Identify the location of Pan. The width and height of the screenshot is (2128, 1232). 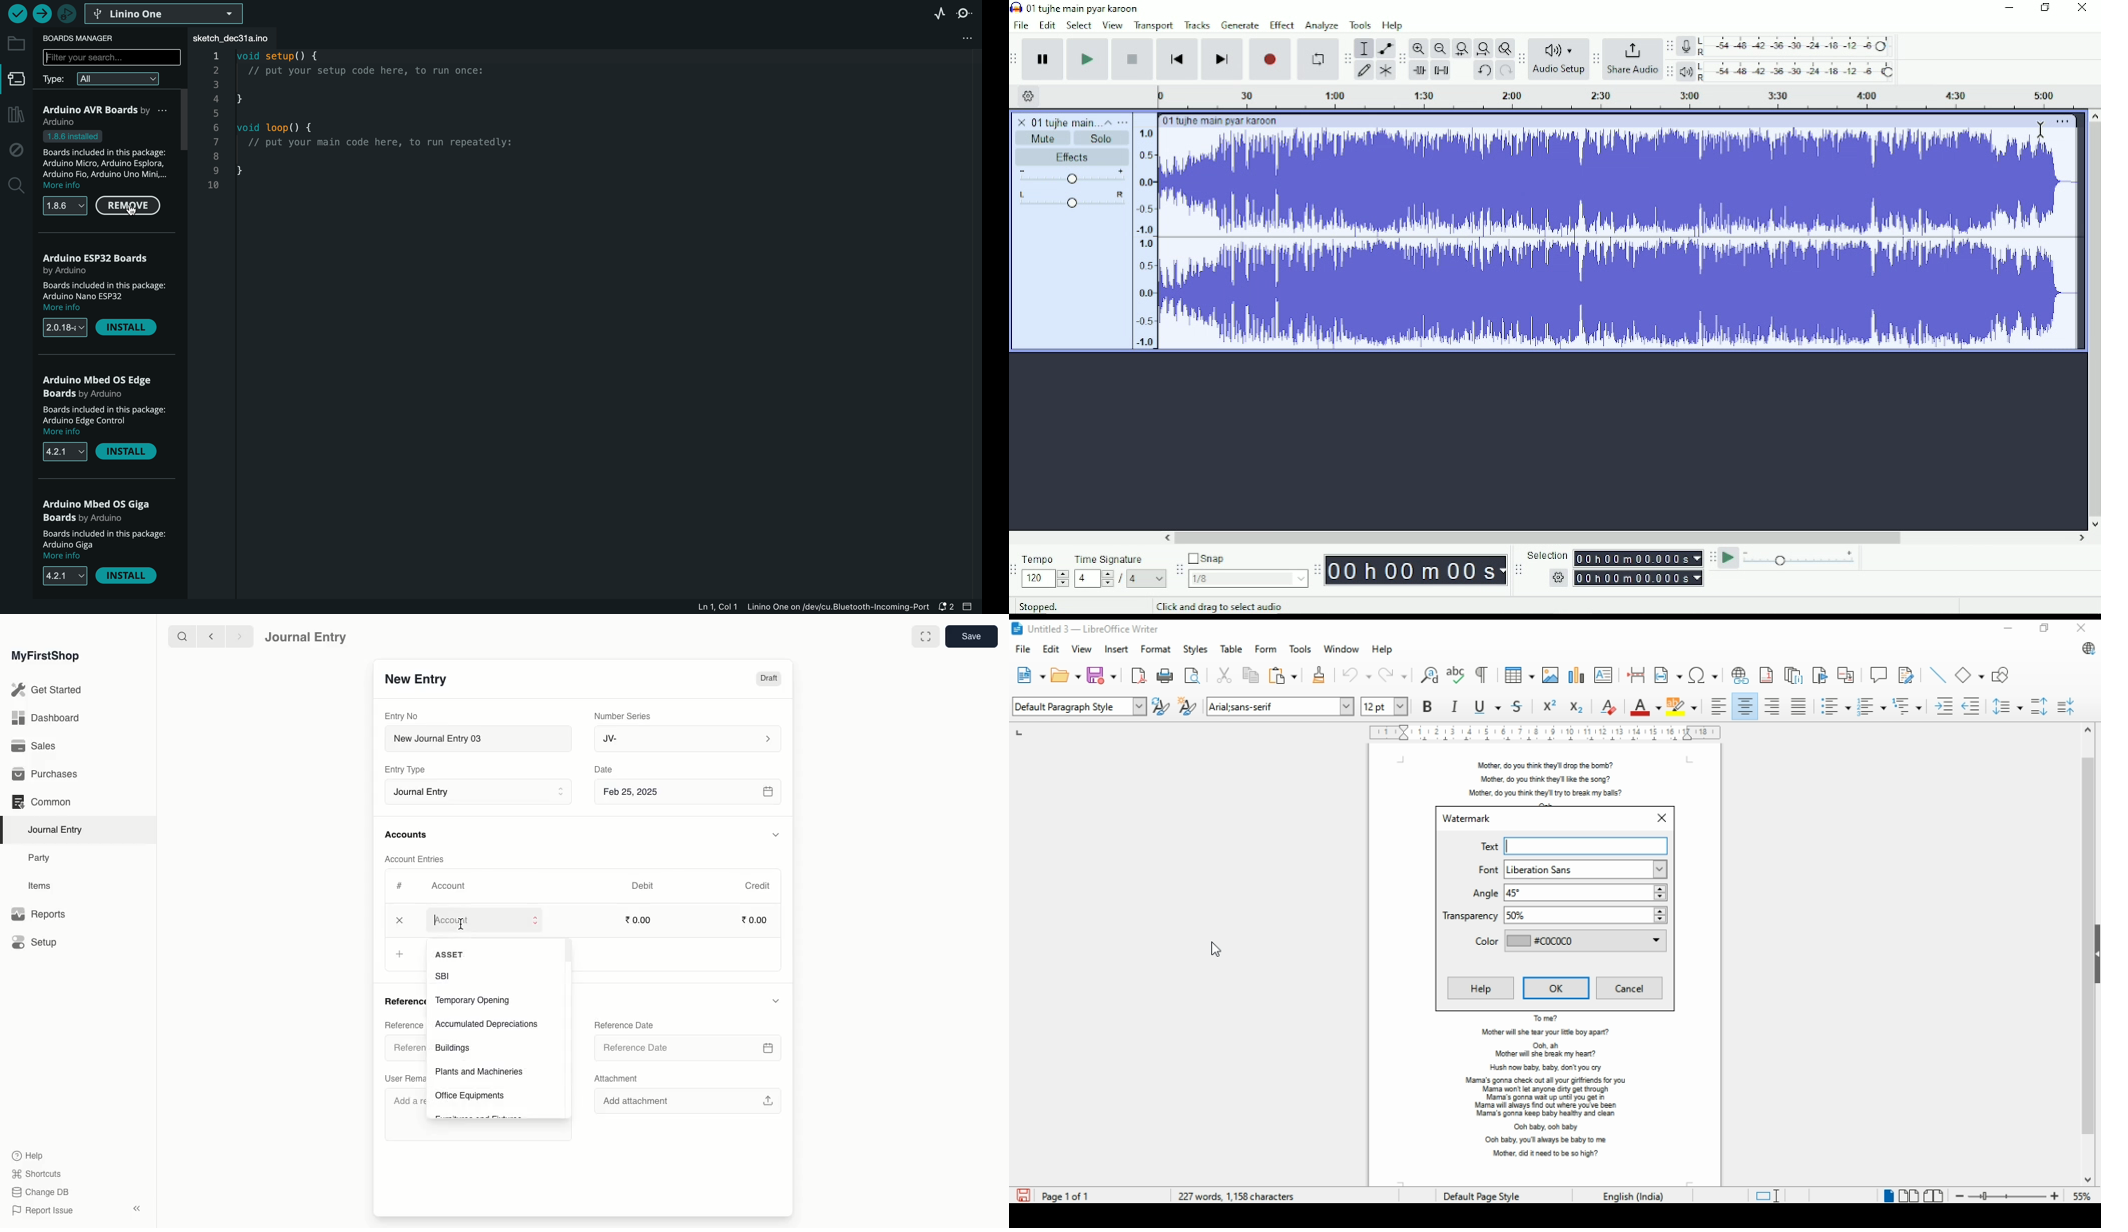
(1069, 200).